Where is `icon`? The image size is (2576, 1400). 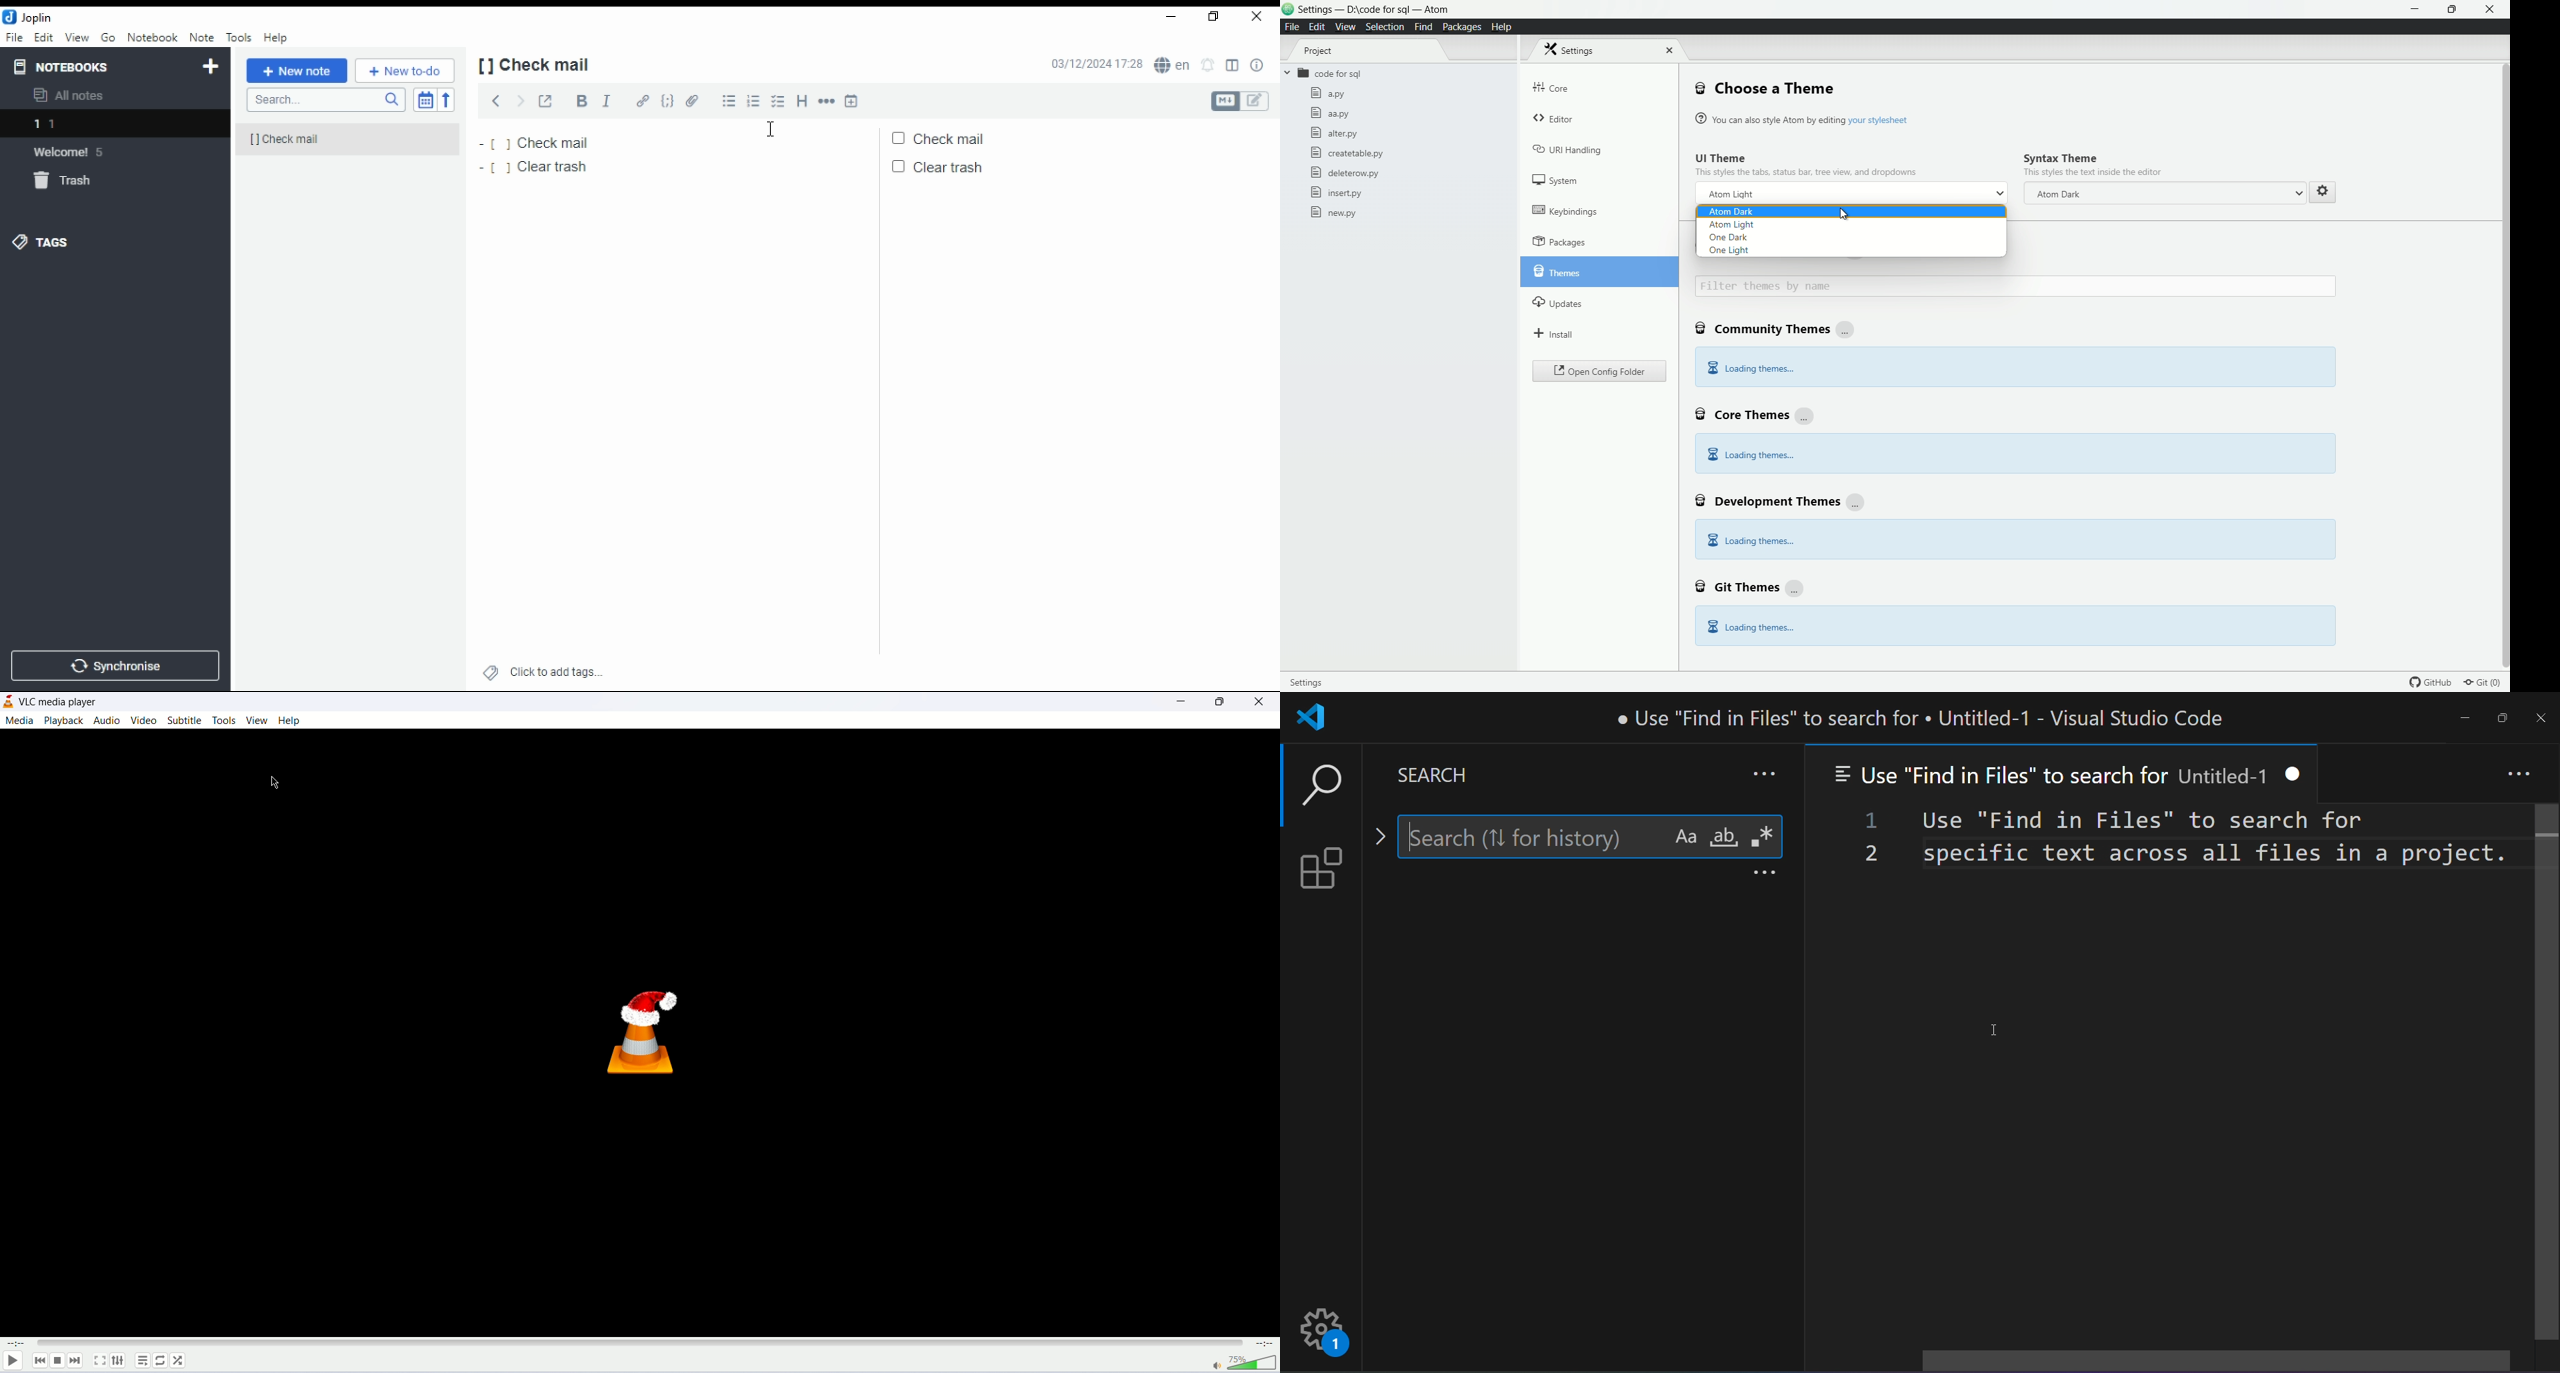
icon is located at coordinates (28, 16).